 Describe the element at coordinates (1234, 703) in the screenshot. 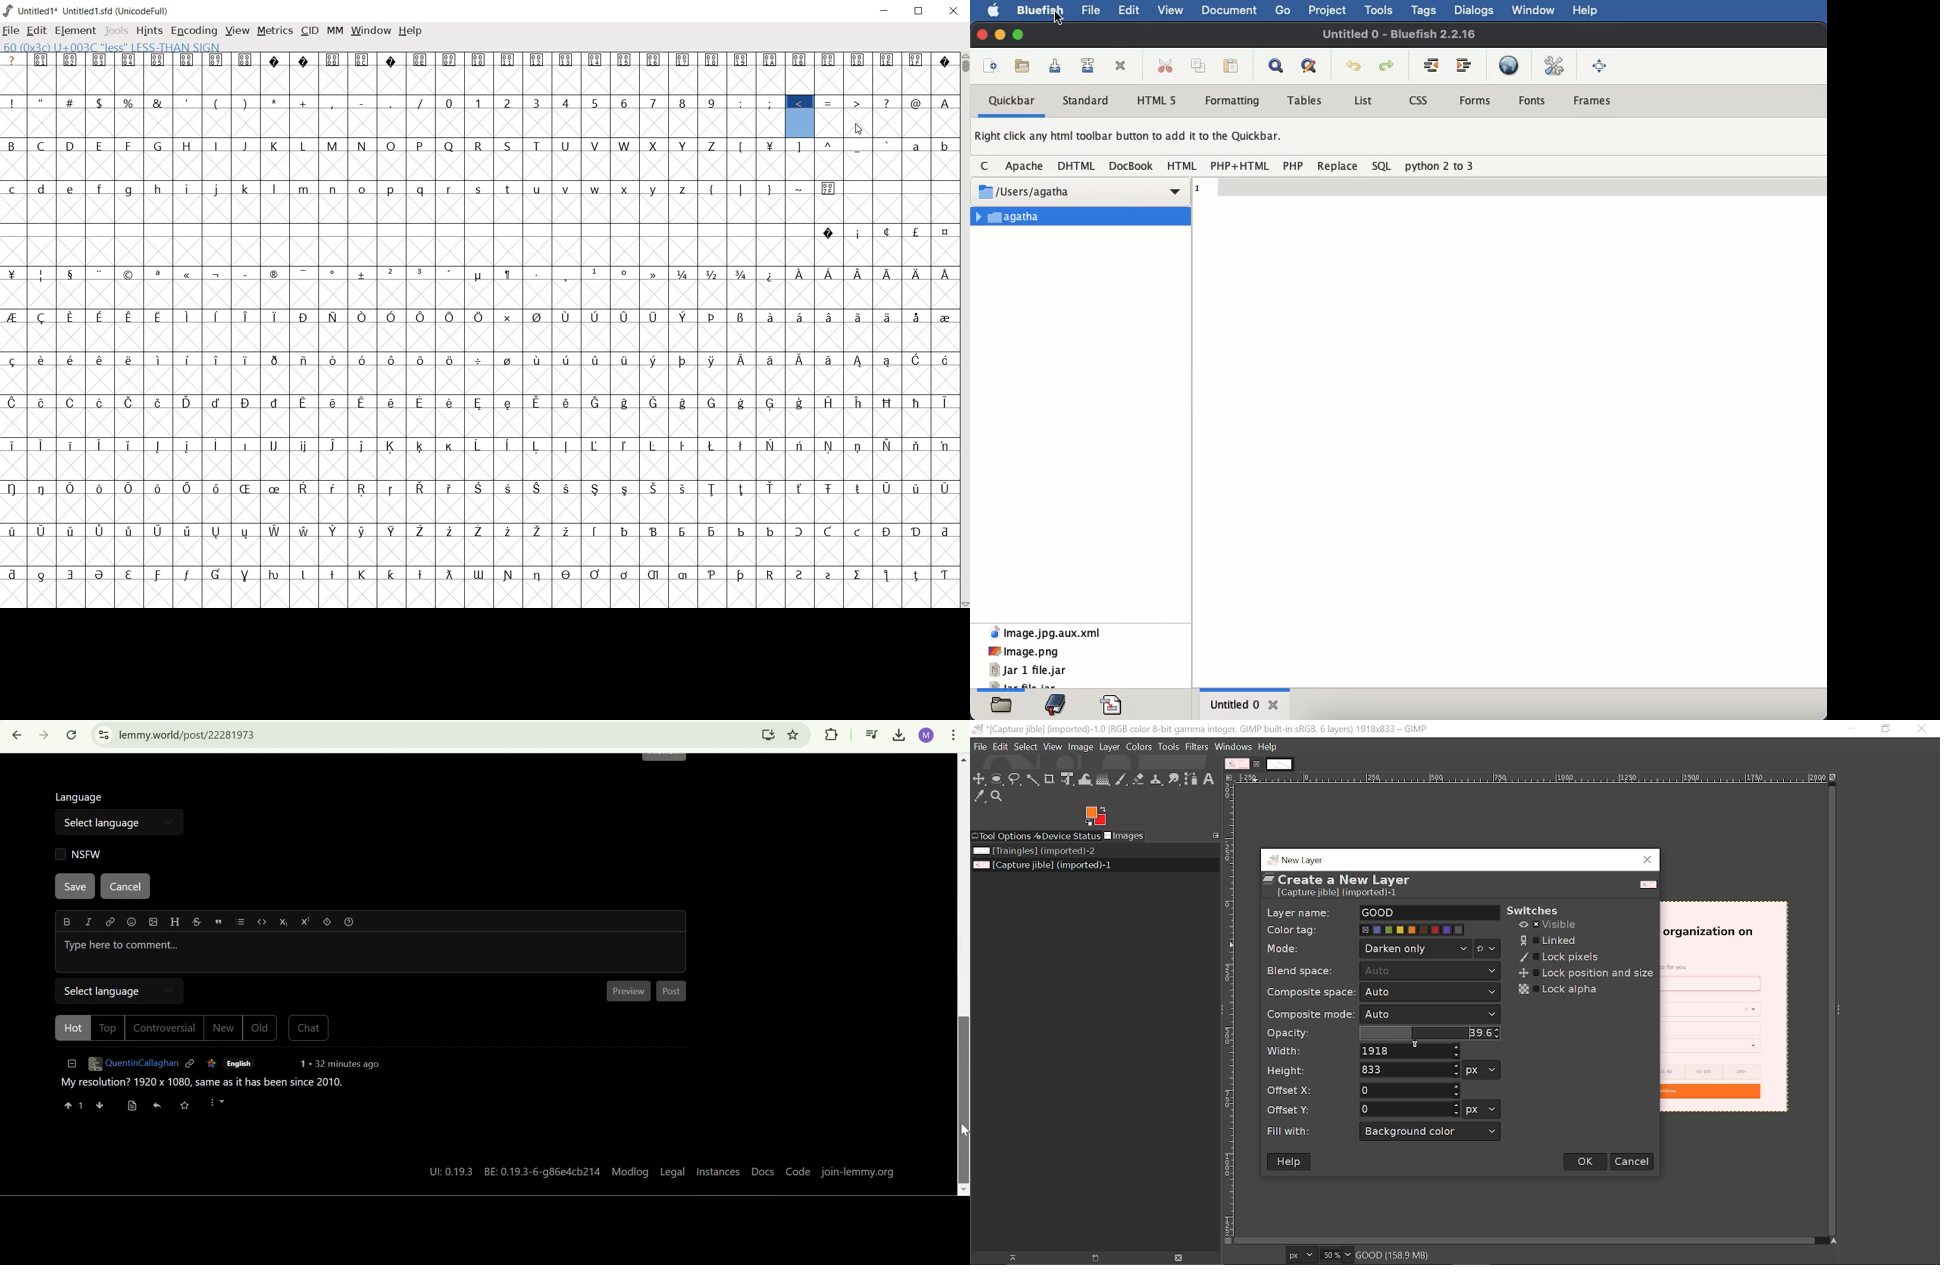

I see `untitled` at that location.